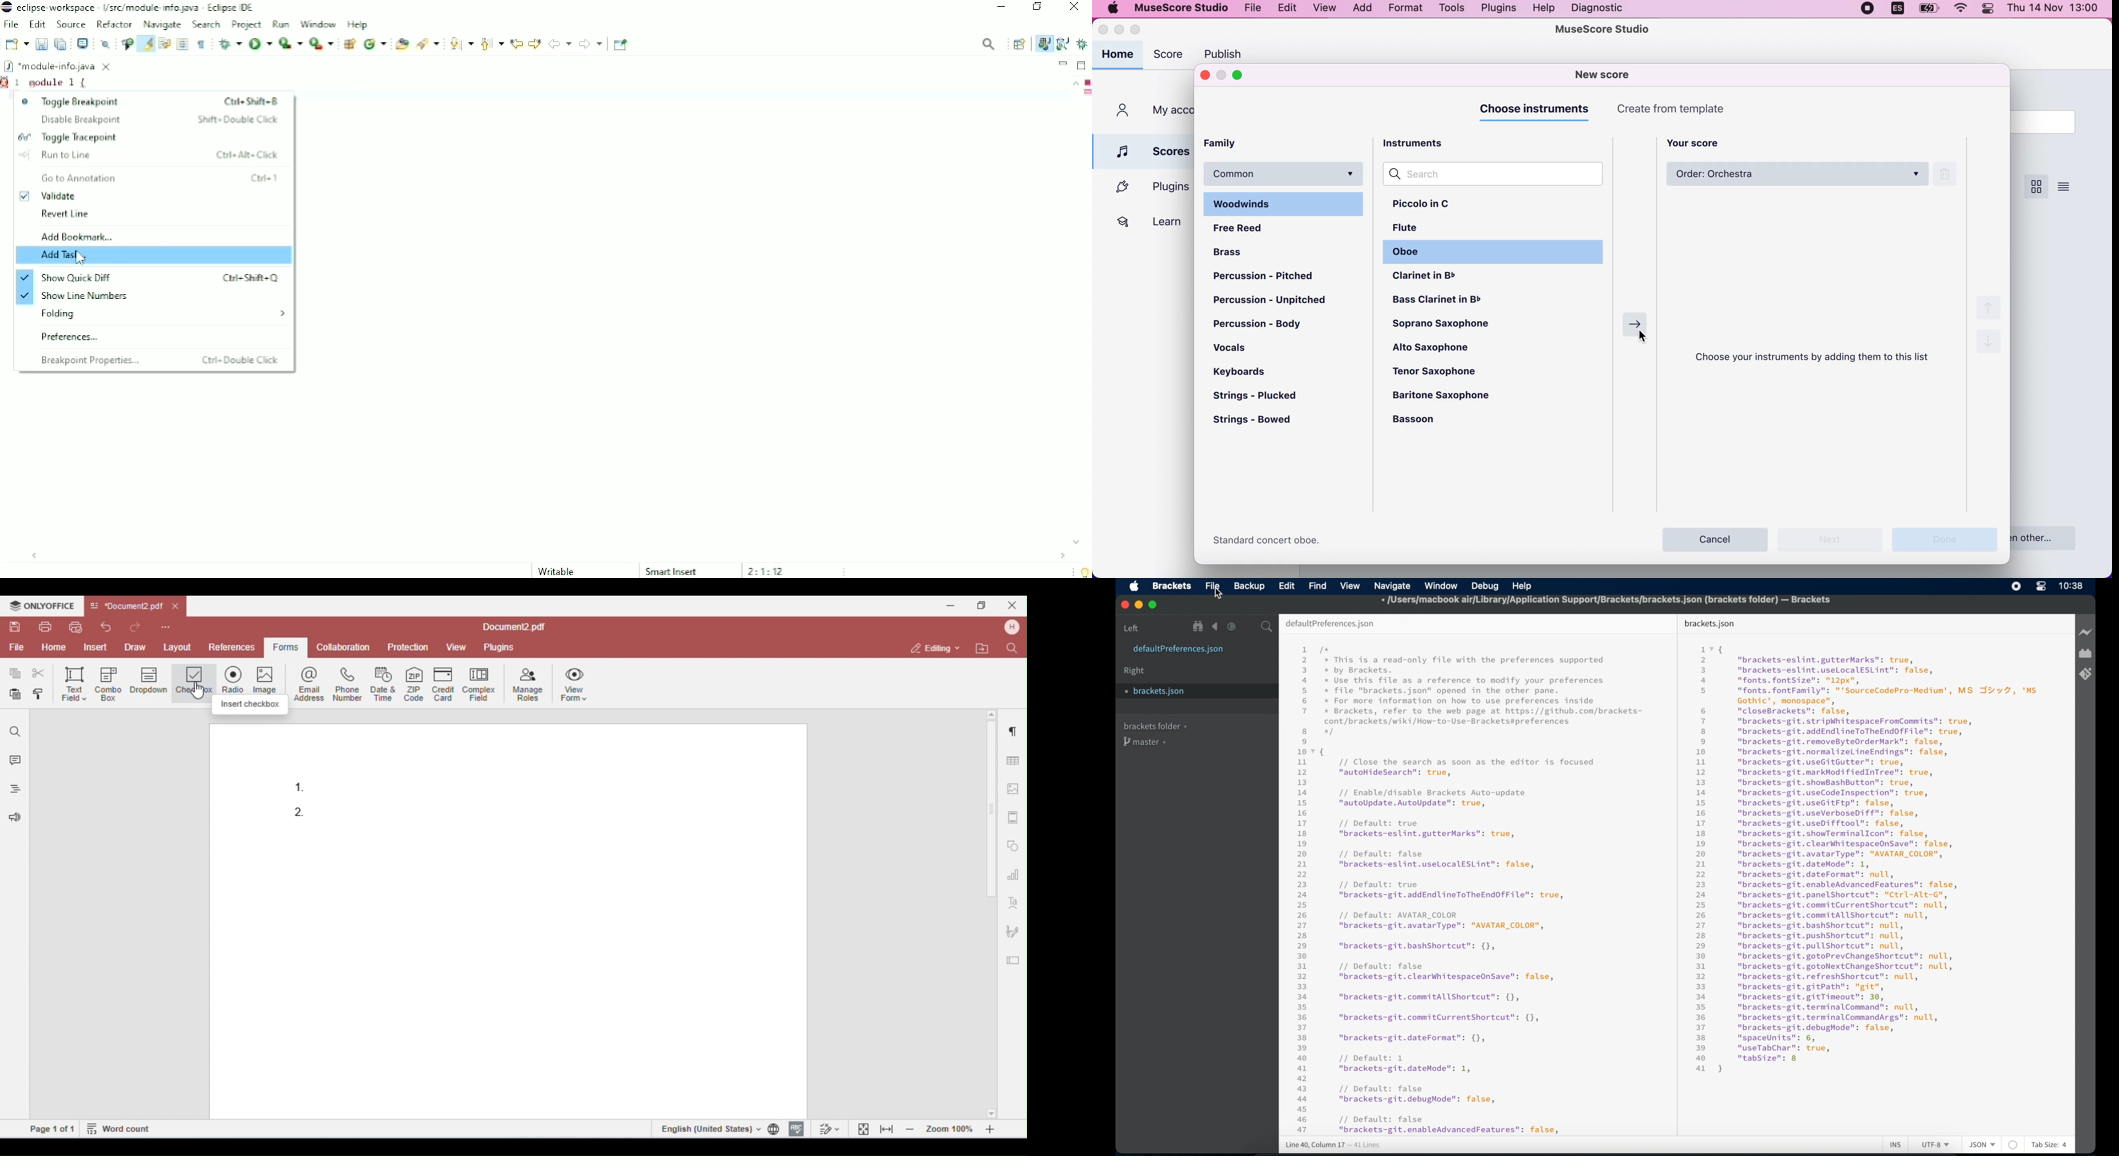 The image size is (2128, 1176). Describe the element at coordinates (401, 44) in the screenshot. I see `Open Type` at that location.